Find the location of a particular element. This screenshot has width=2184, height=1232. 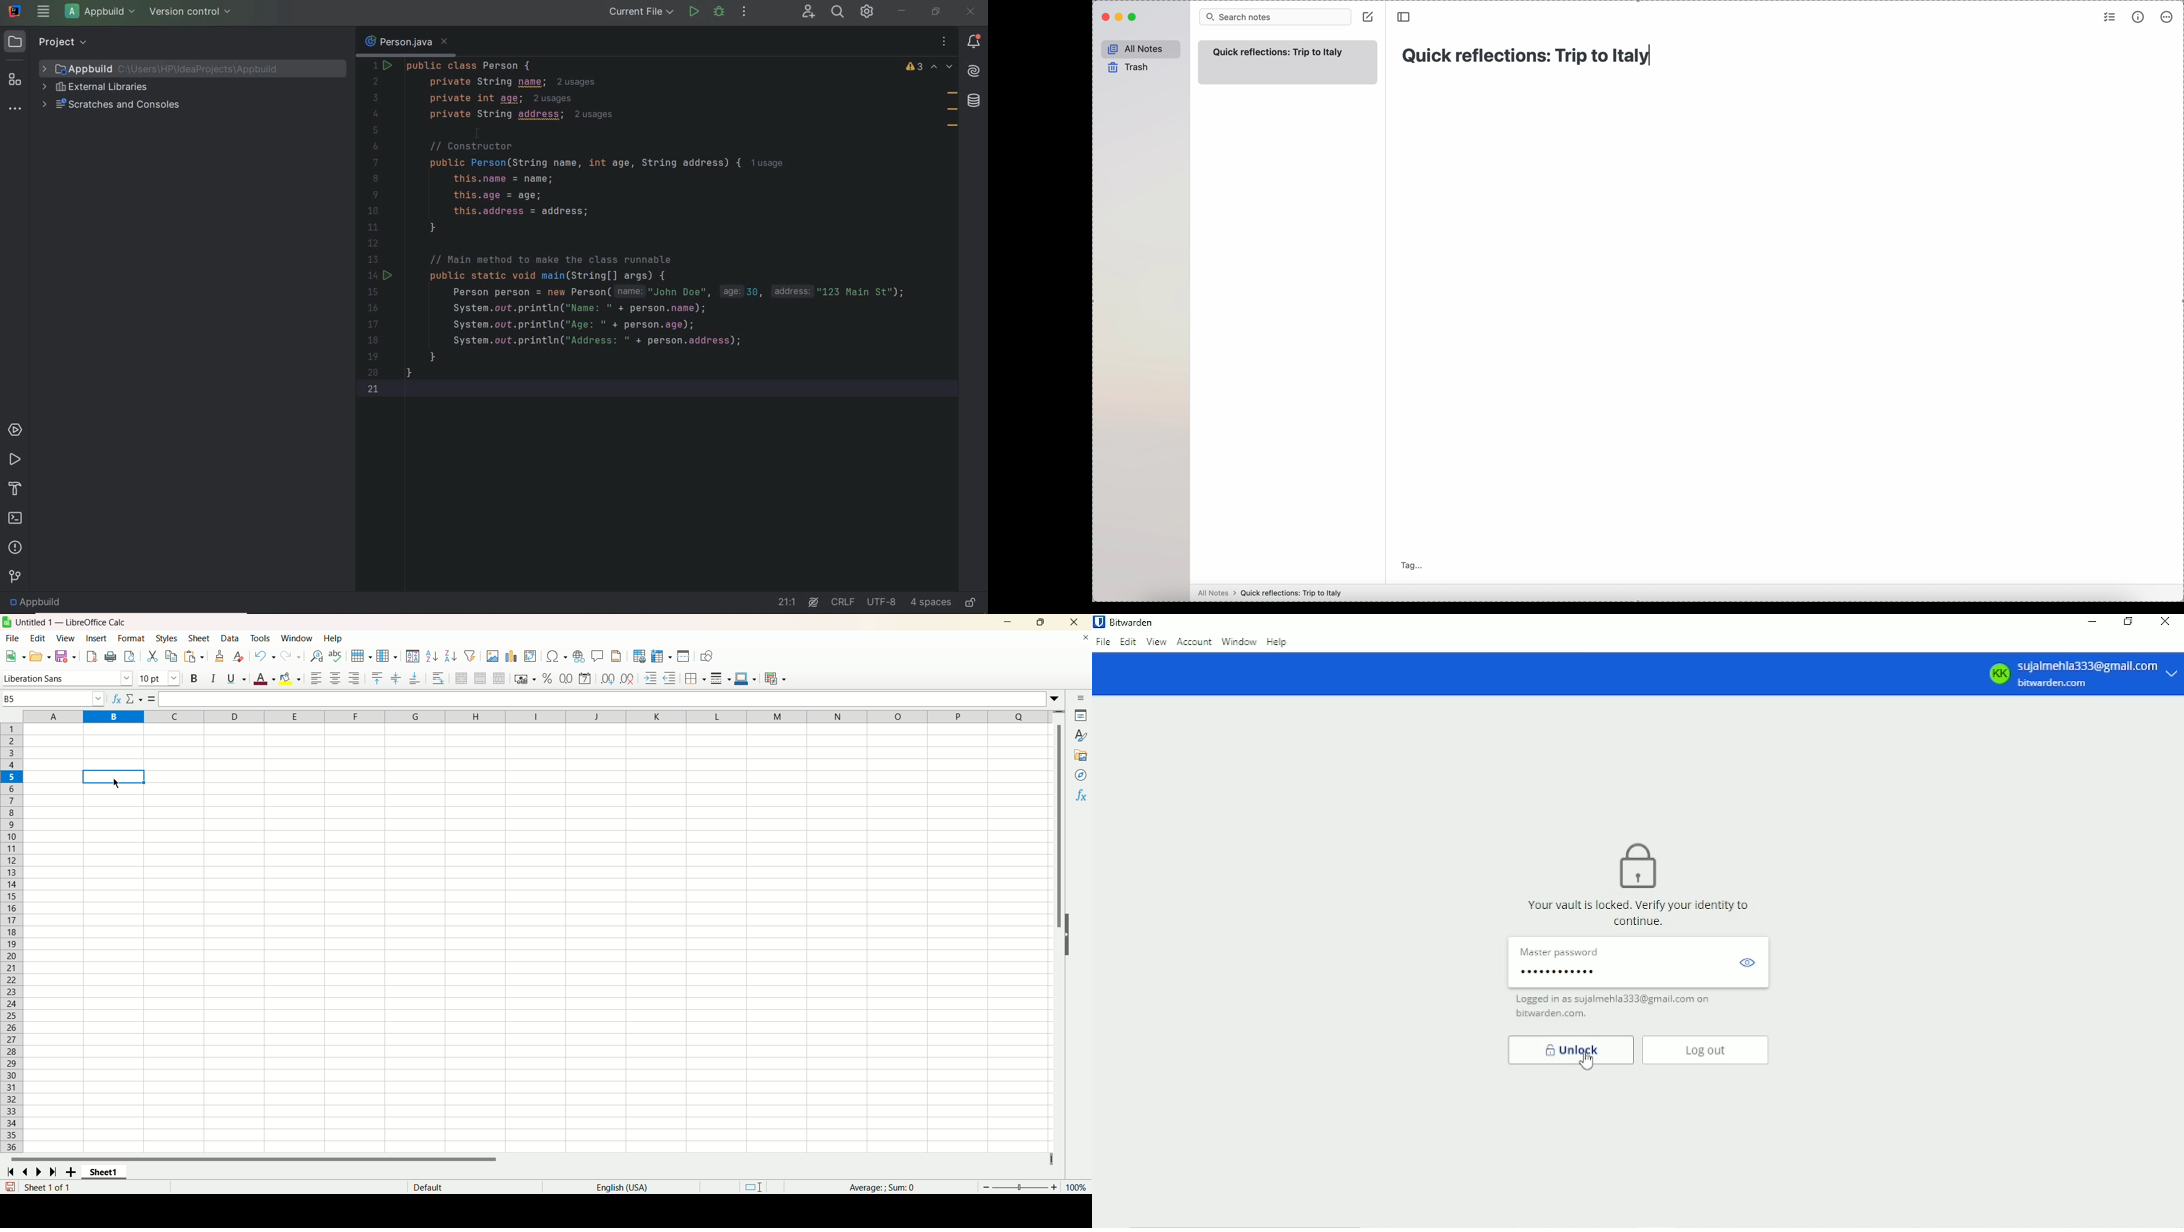

function wizard is located at coordinates (117, 697).